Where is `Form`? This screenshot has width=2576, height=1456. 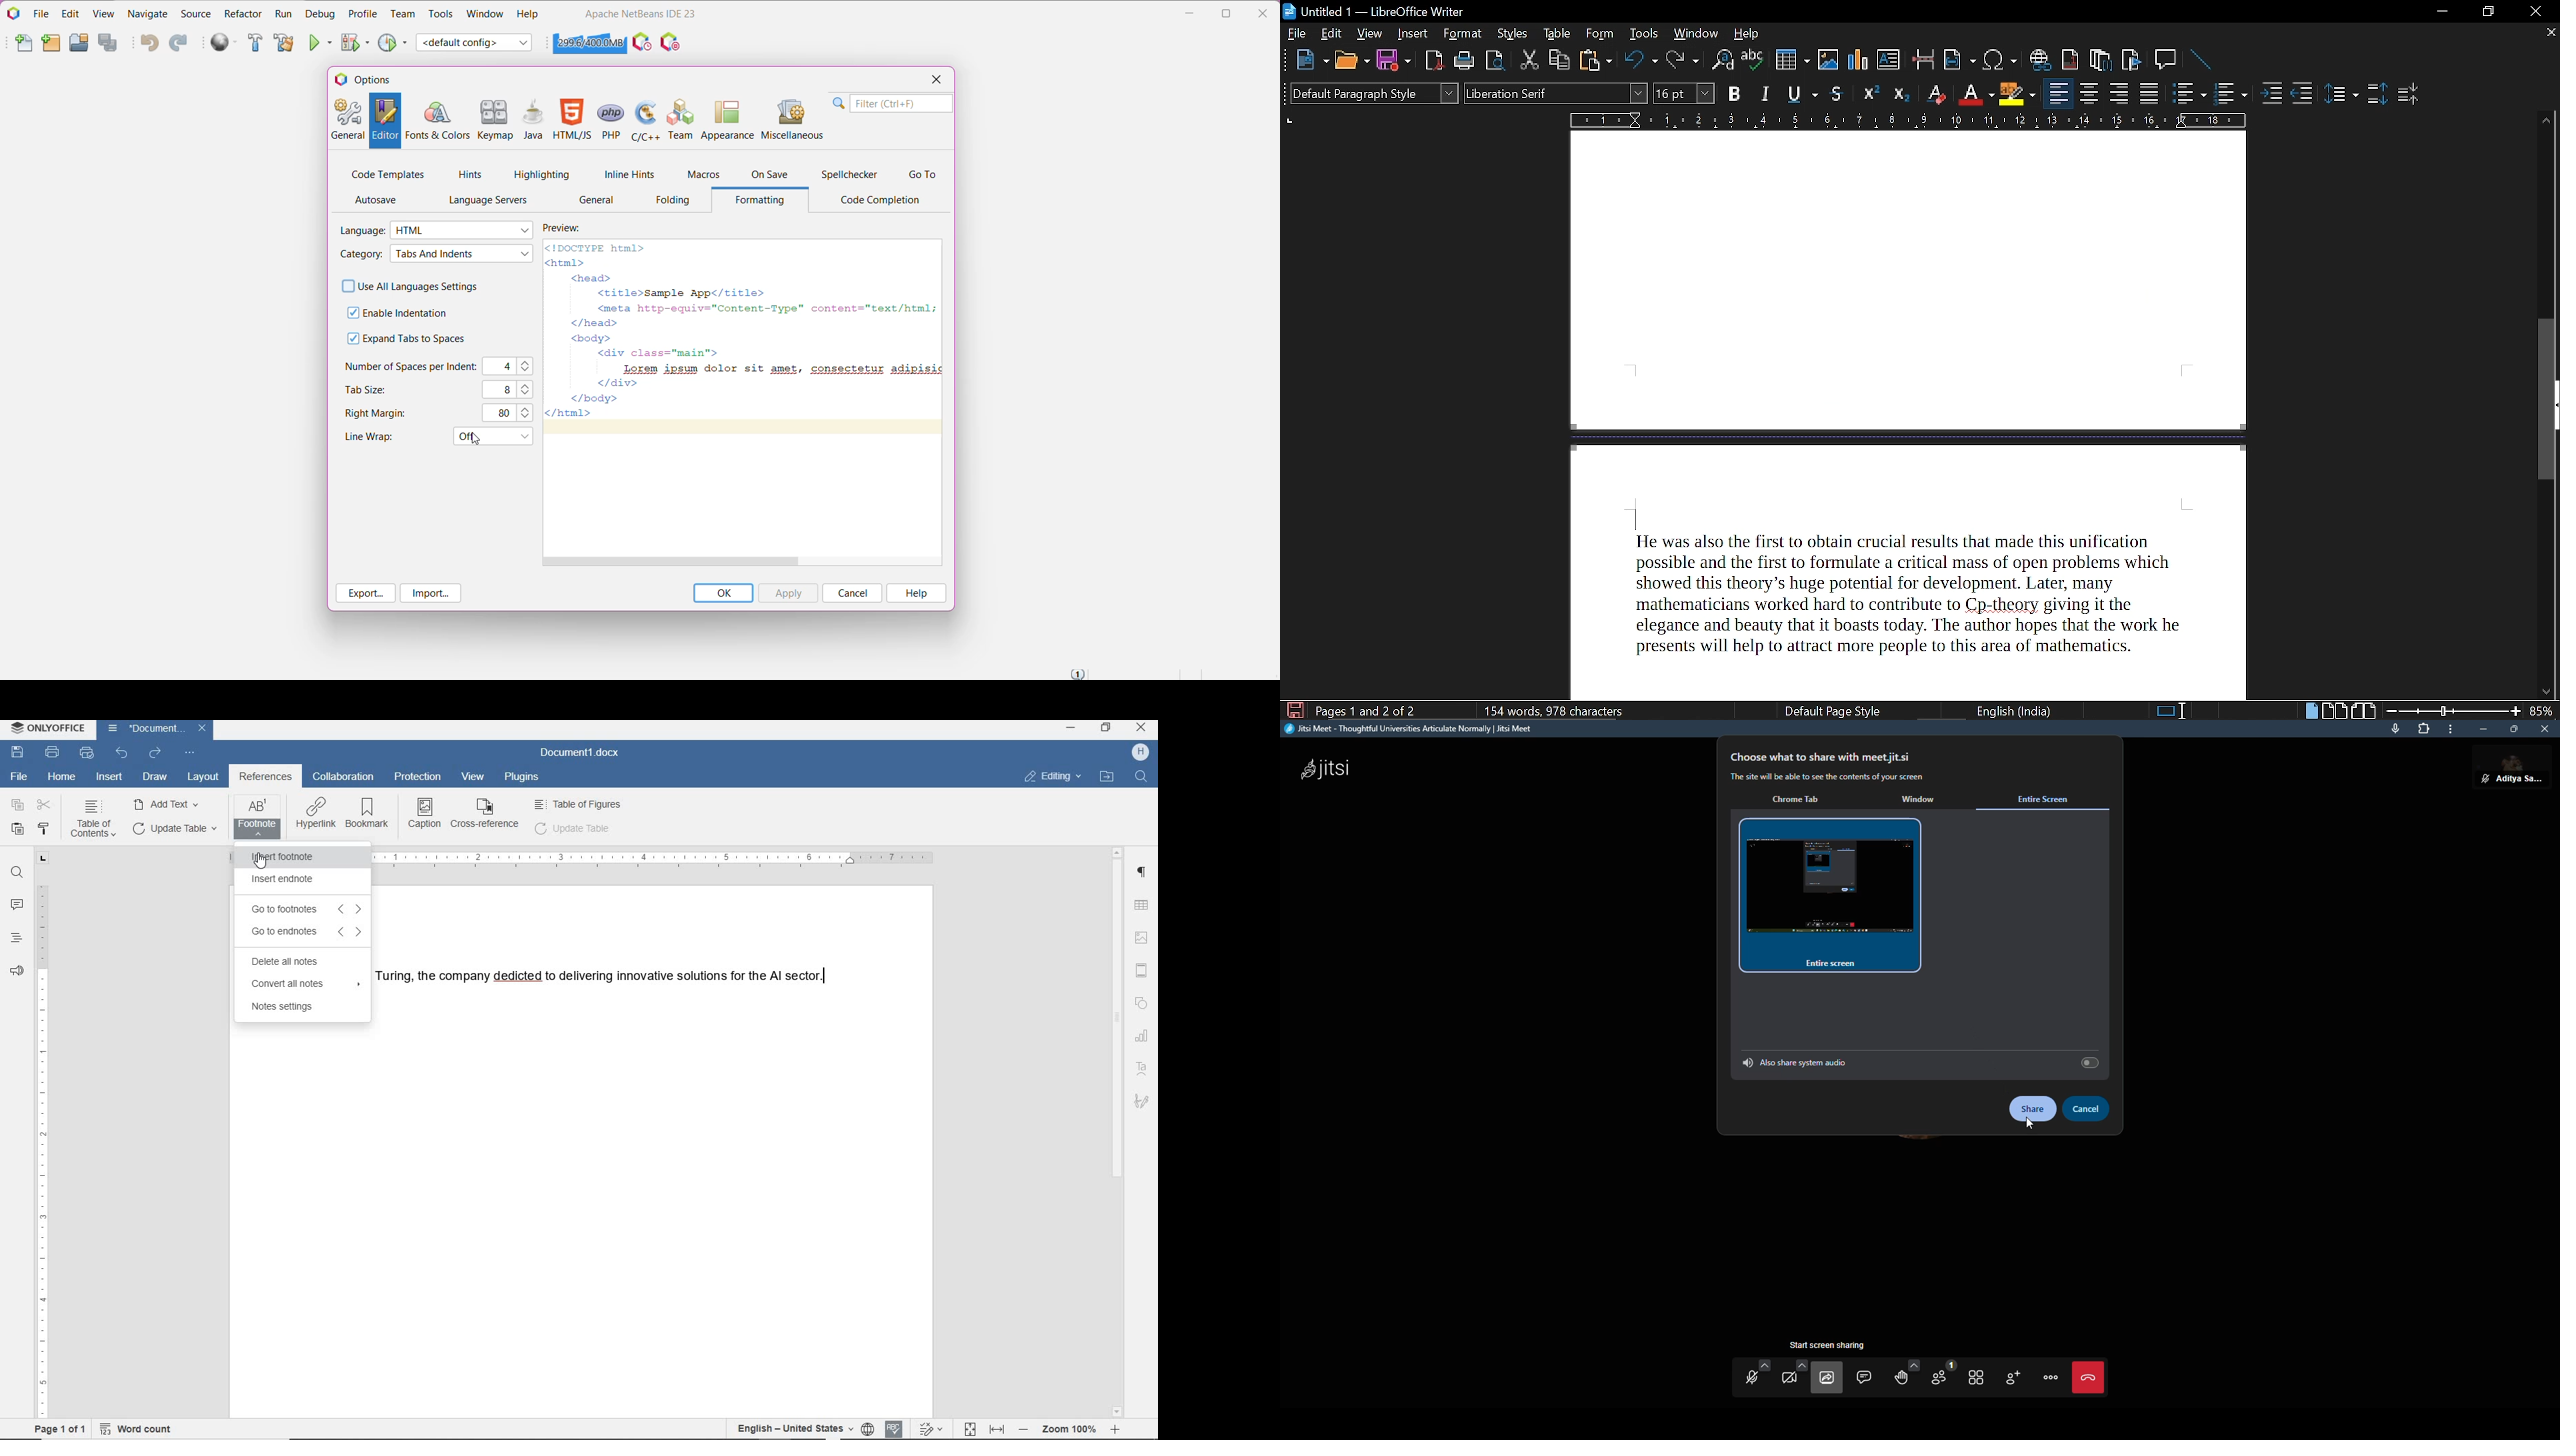
Form is located at coordinates (1598, 35).